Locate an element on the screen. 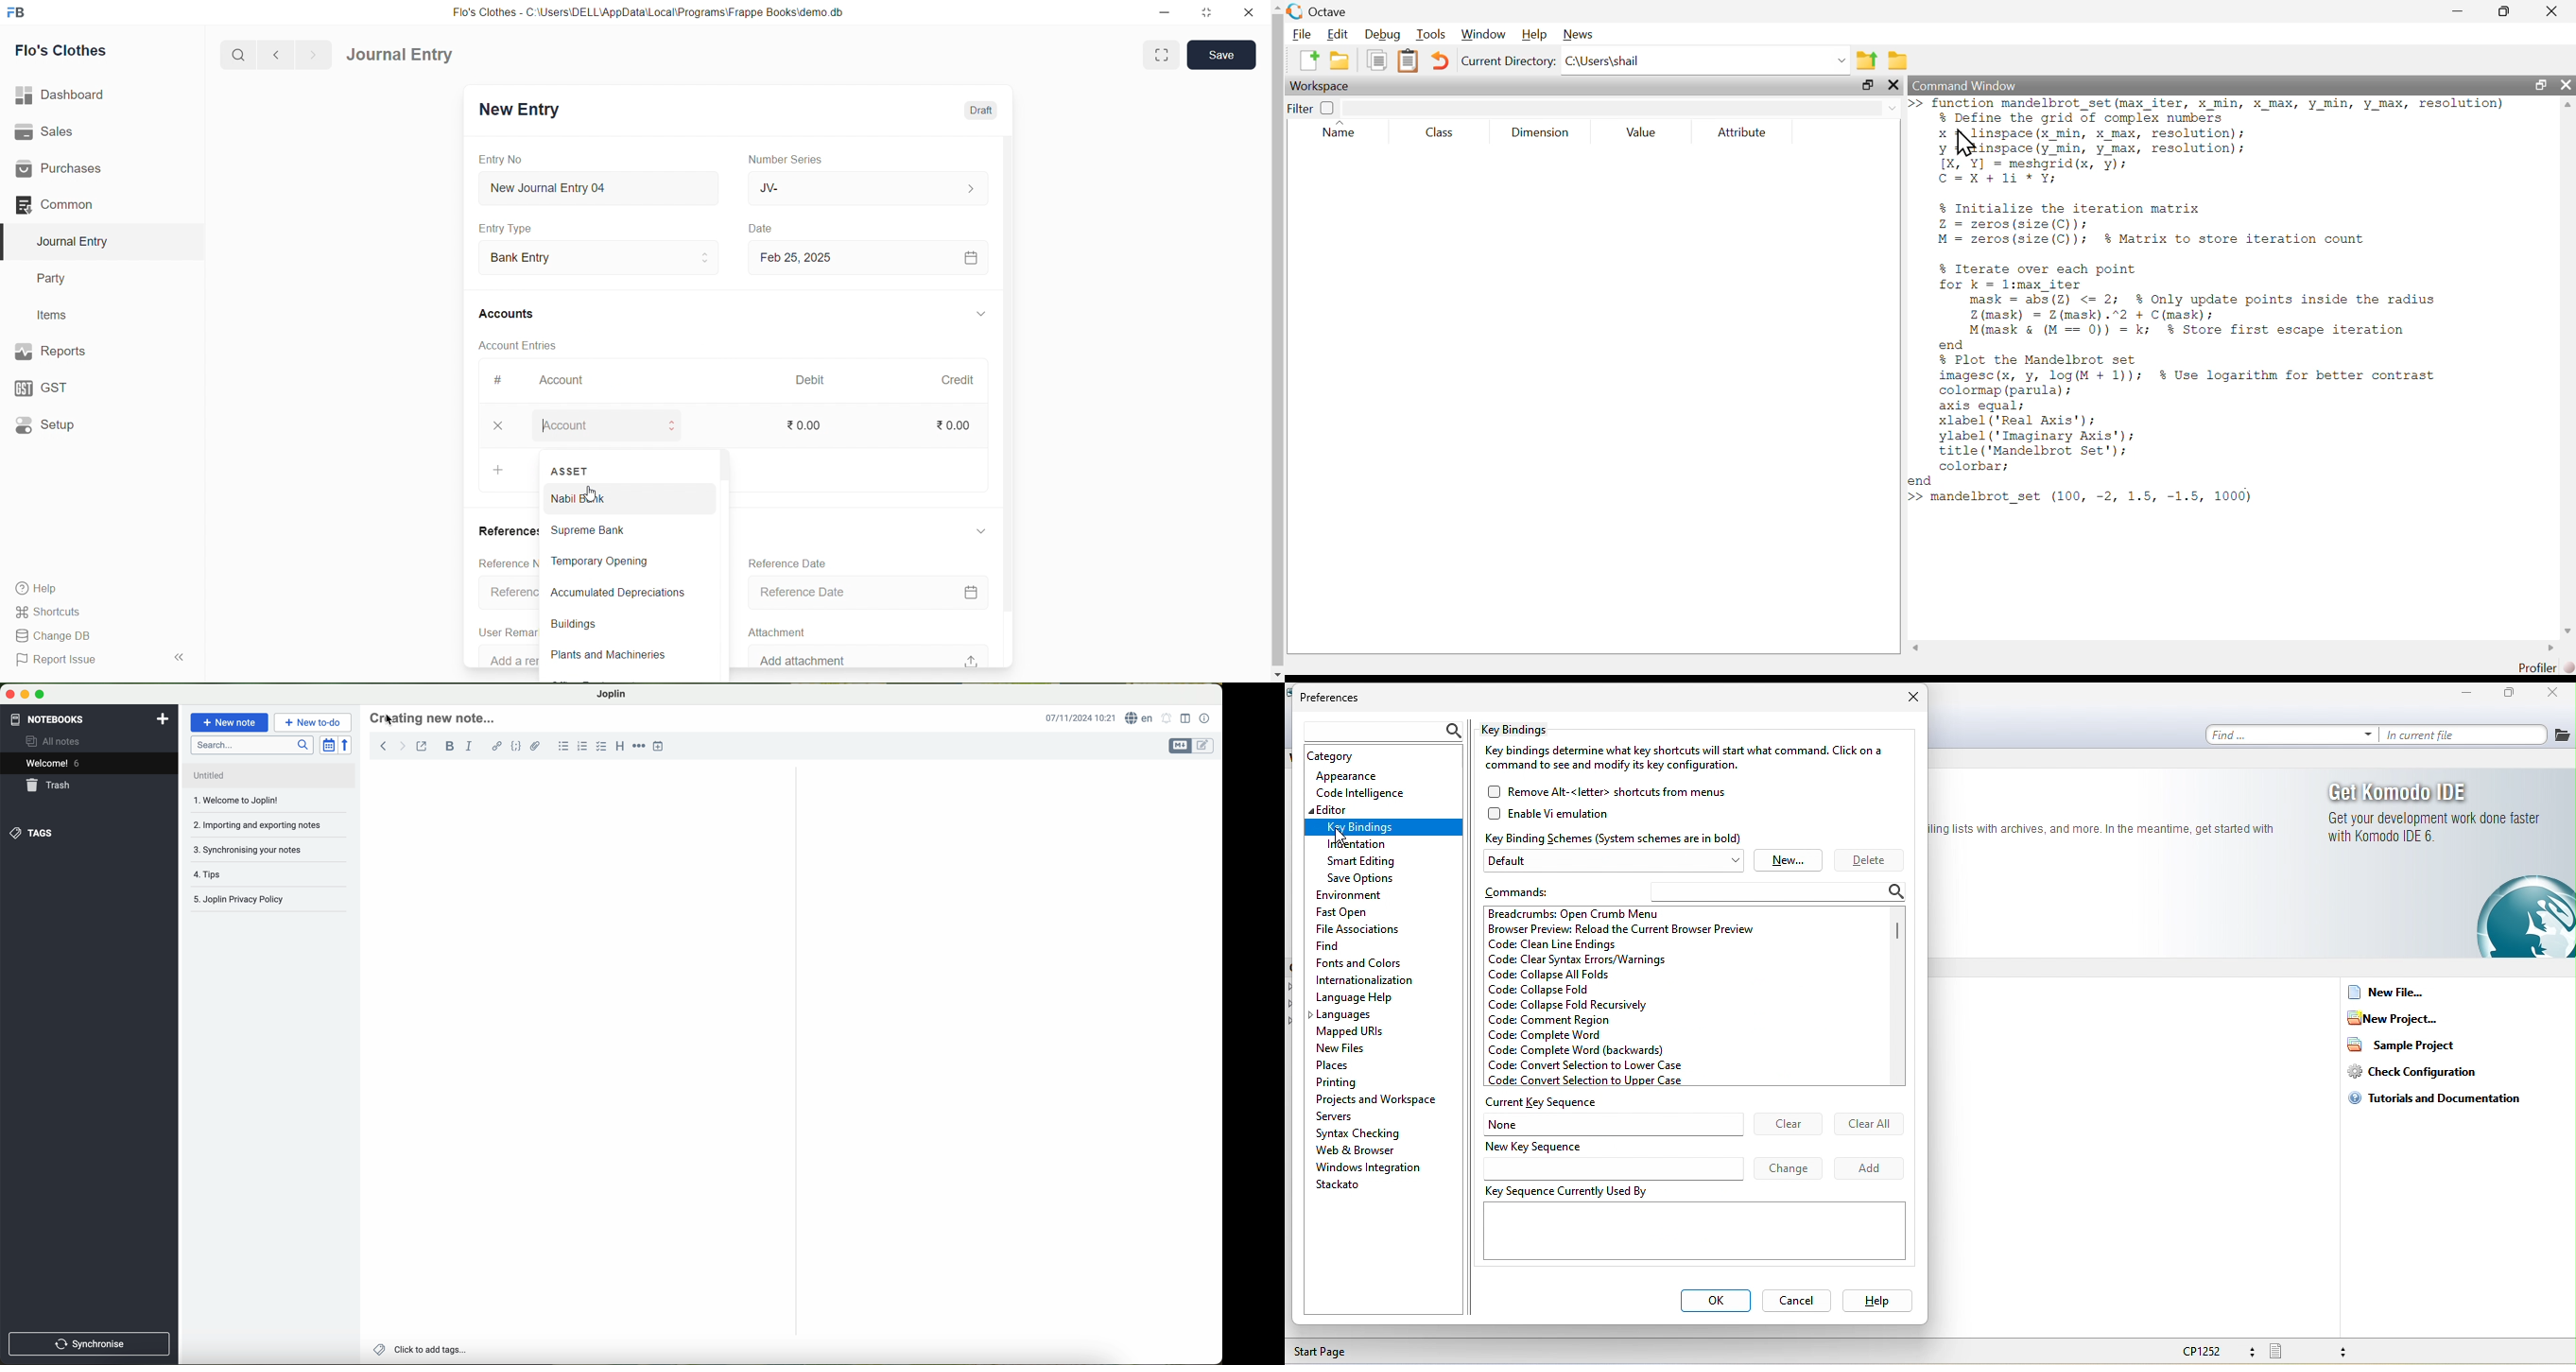  horizontal rule is located at coordinates (638, 747).